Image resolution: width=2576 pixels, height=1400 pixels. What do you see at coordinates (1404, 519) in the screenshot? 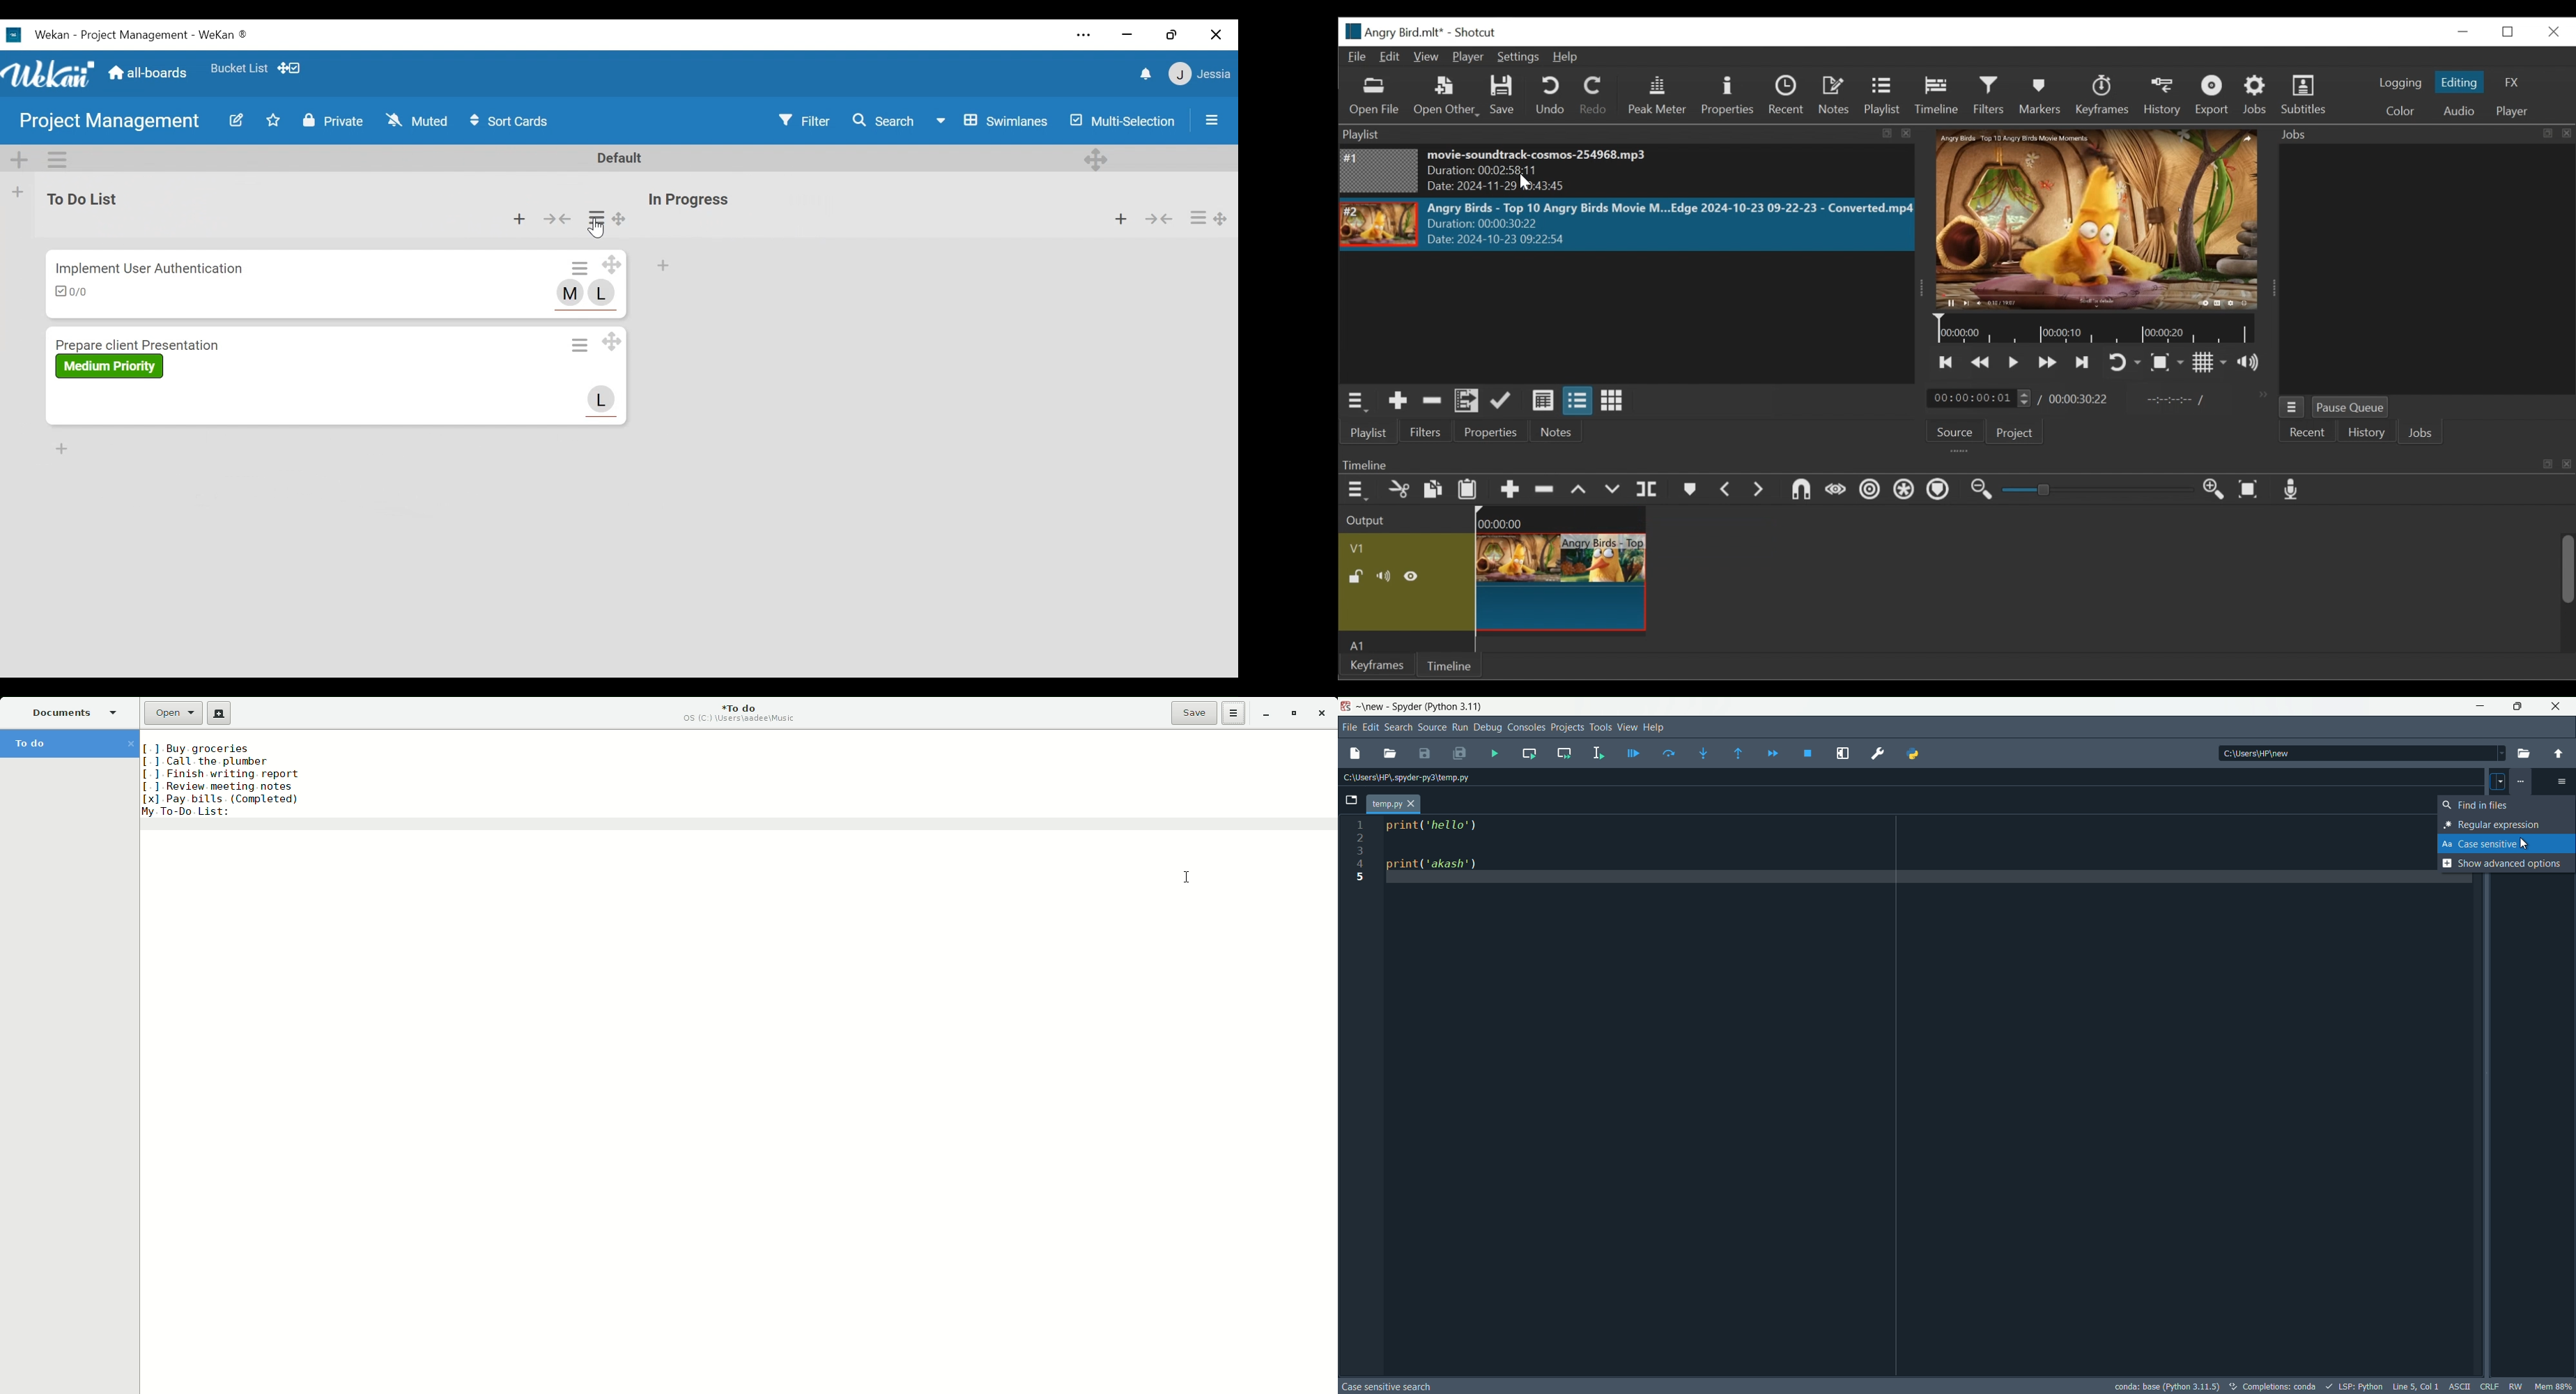
I see `Output` at bounding box center [1404, 519].